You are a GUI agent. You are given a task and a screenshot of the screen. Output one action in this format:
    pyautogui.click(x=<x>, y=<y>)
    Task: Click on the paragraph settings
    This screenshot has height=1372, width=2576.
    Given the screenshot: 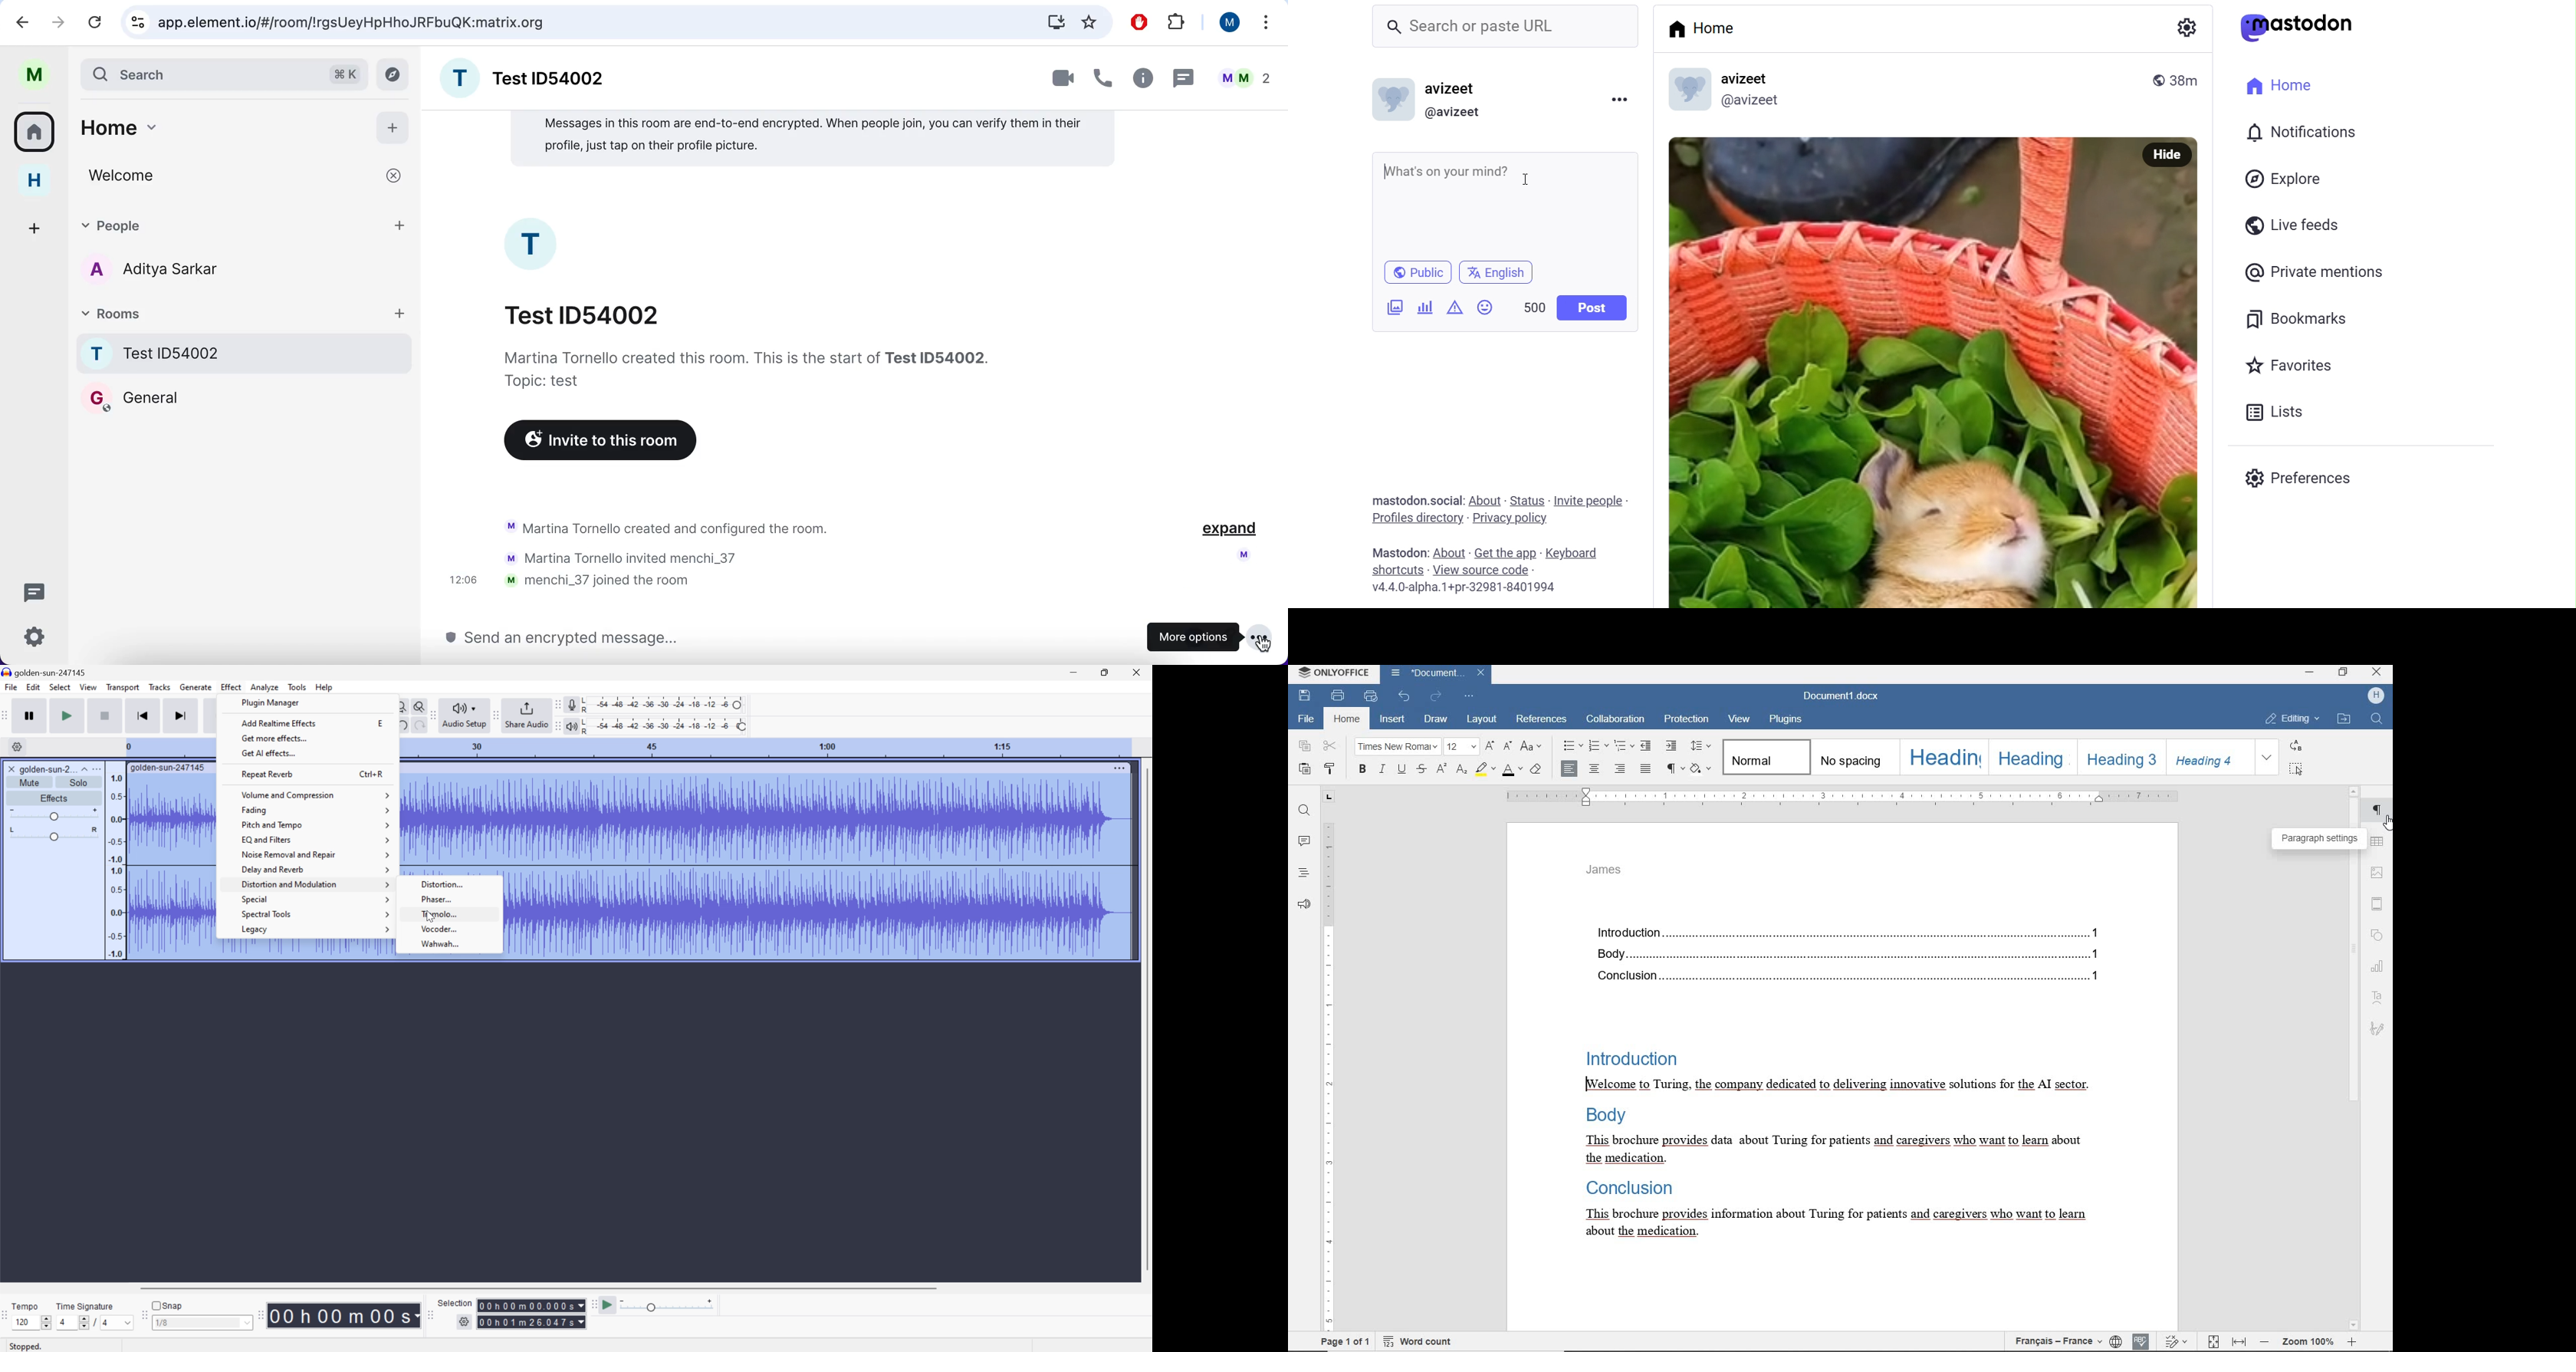 What is the action you would take?
    pyautogui.click(x=2320, y=839)
    